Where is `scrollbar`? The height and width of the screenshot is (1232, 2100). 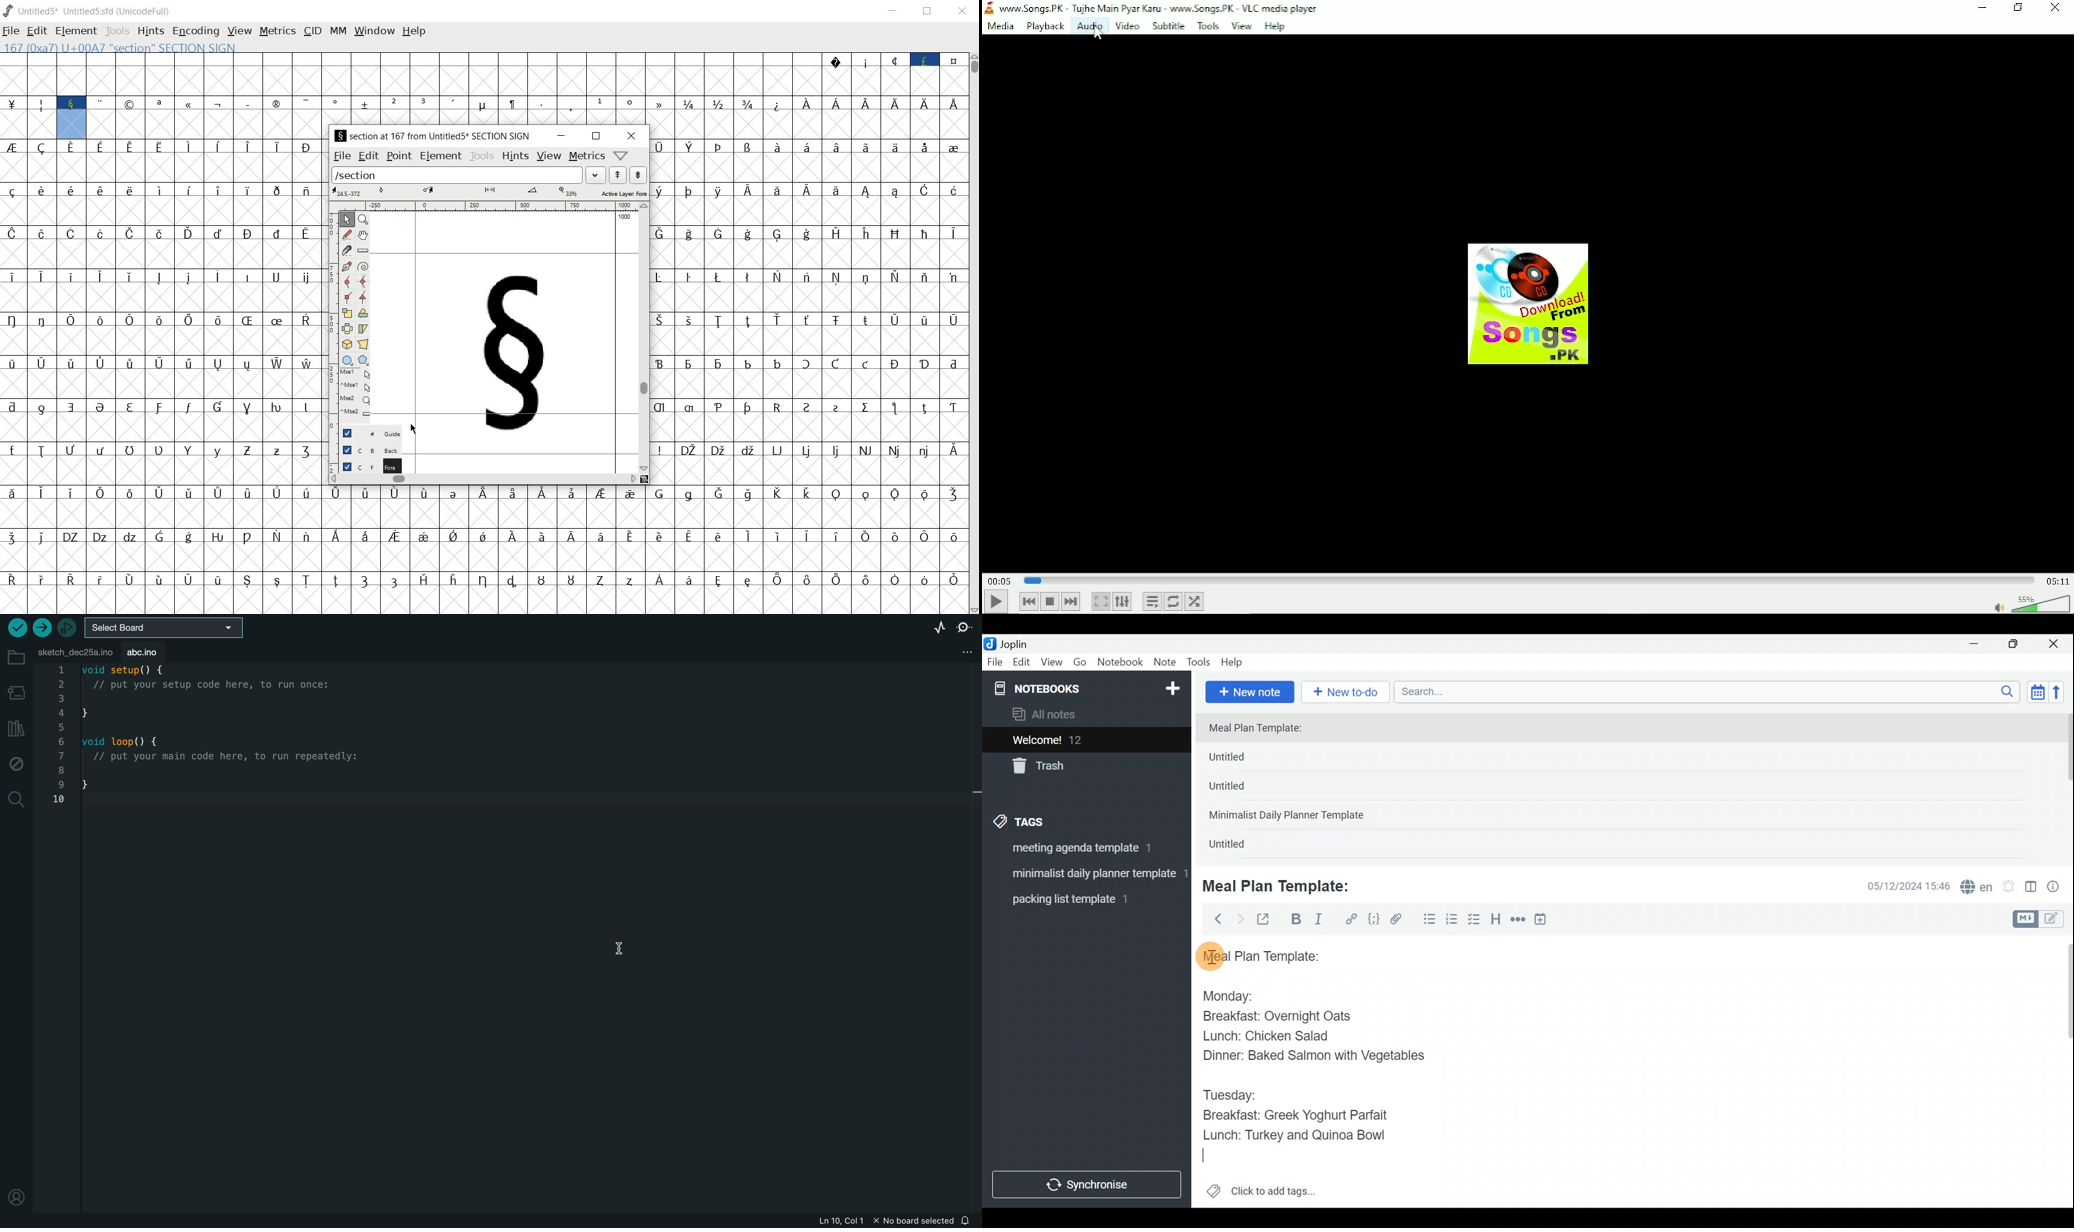
scrollbar is located at coordinates (480, 480).